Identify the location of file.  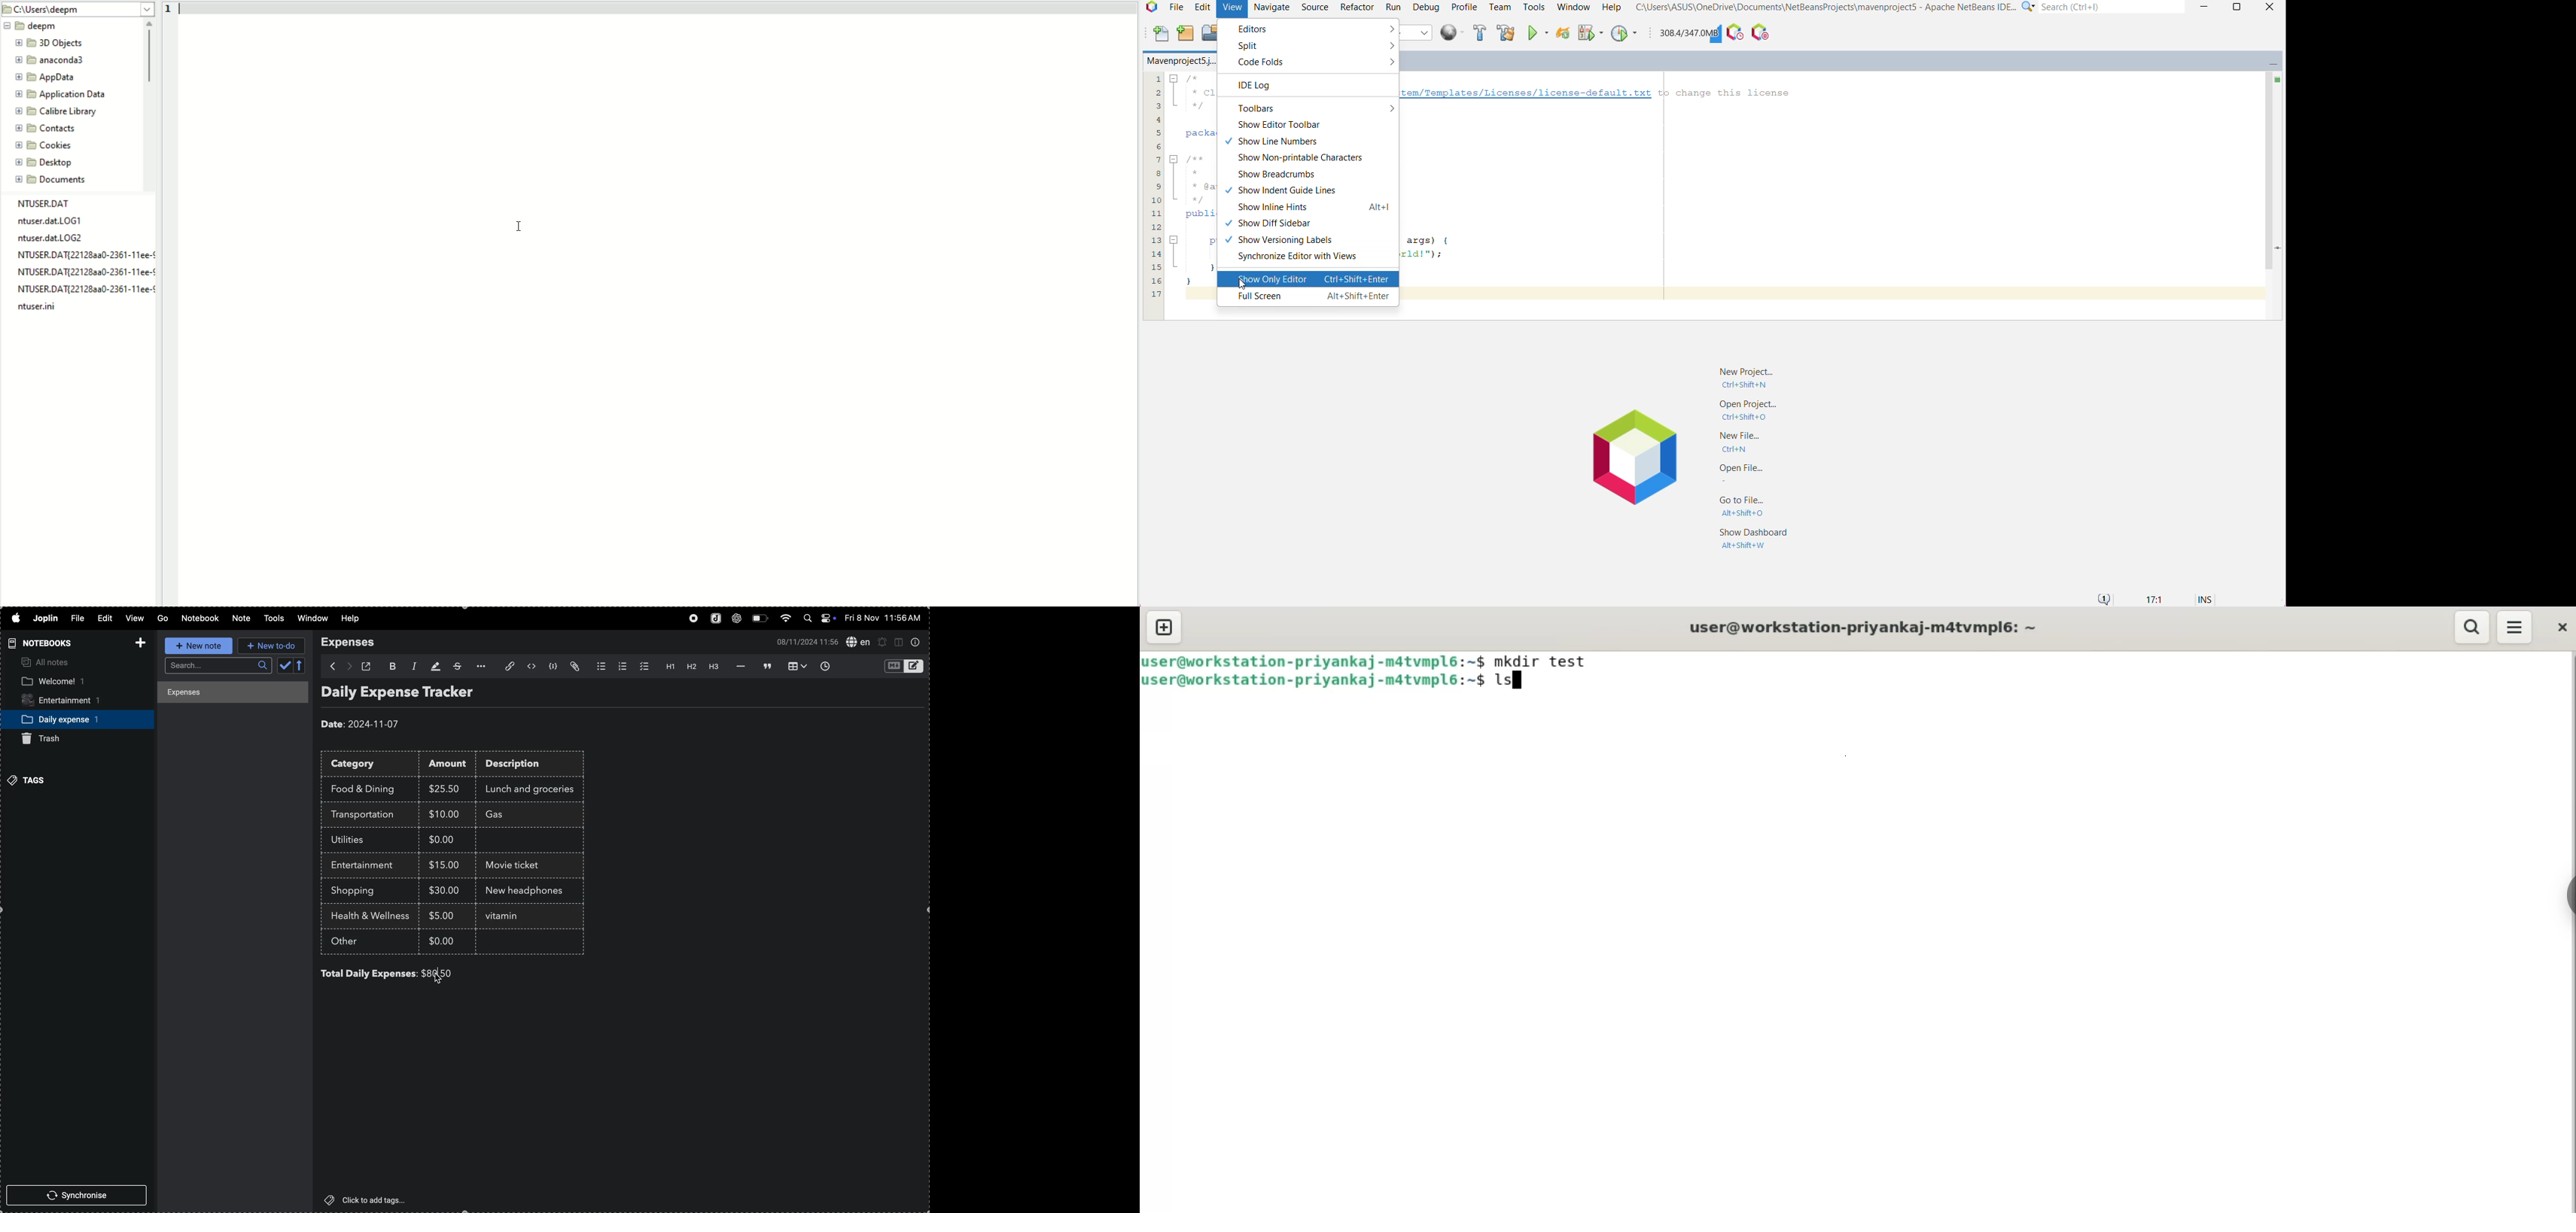
(76, 619).